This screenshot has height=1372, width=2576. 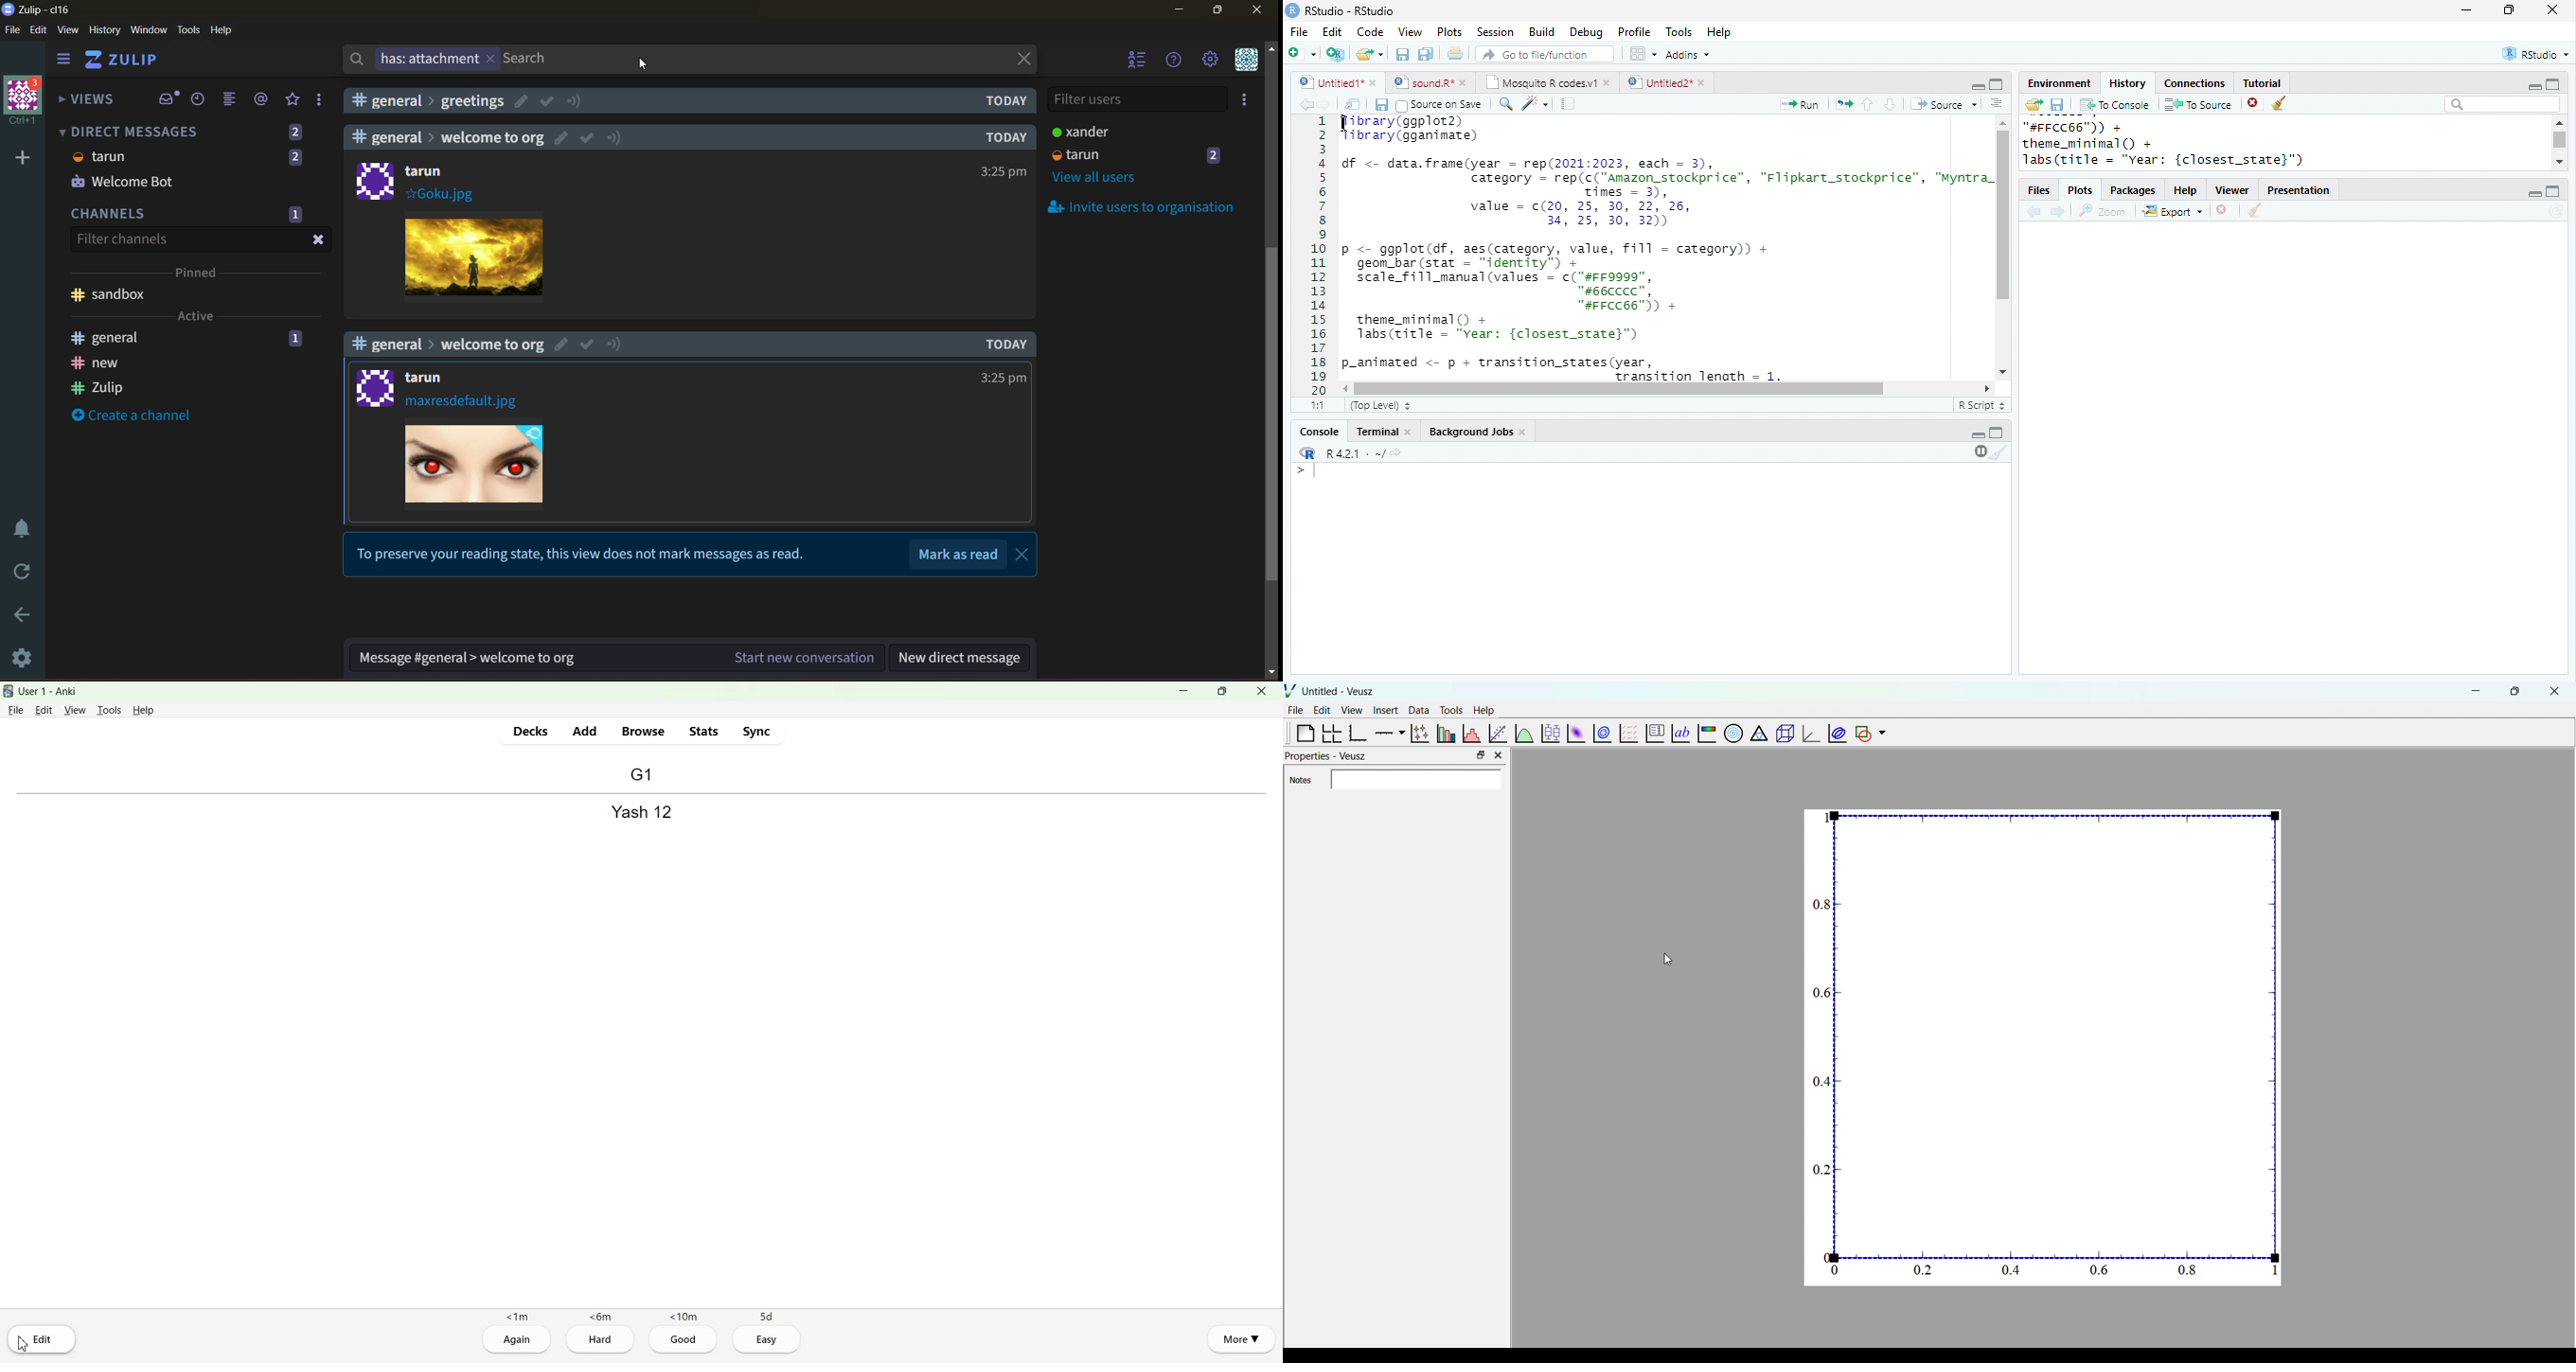 I want to click on search bar, so click(x=2502, y=104).